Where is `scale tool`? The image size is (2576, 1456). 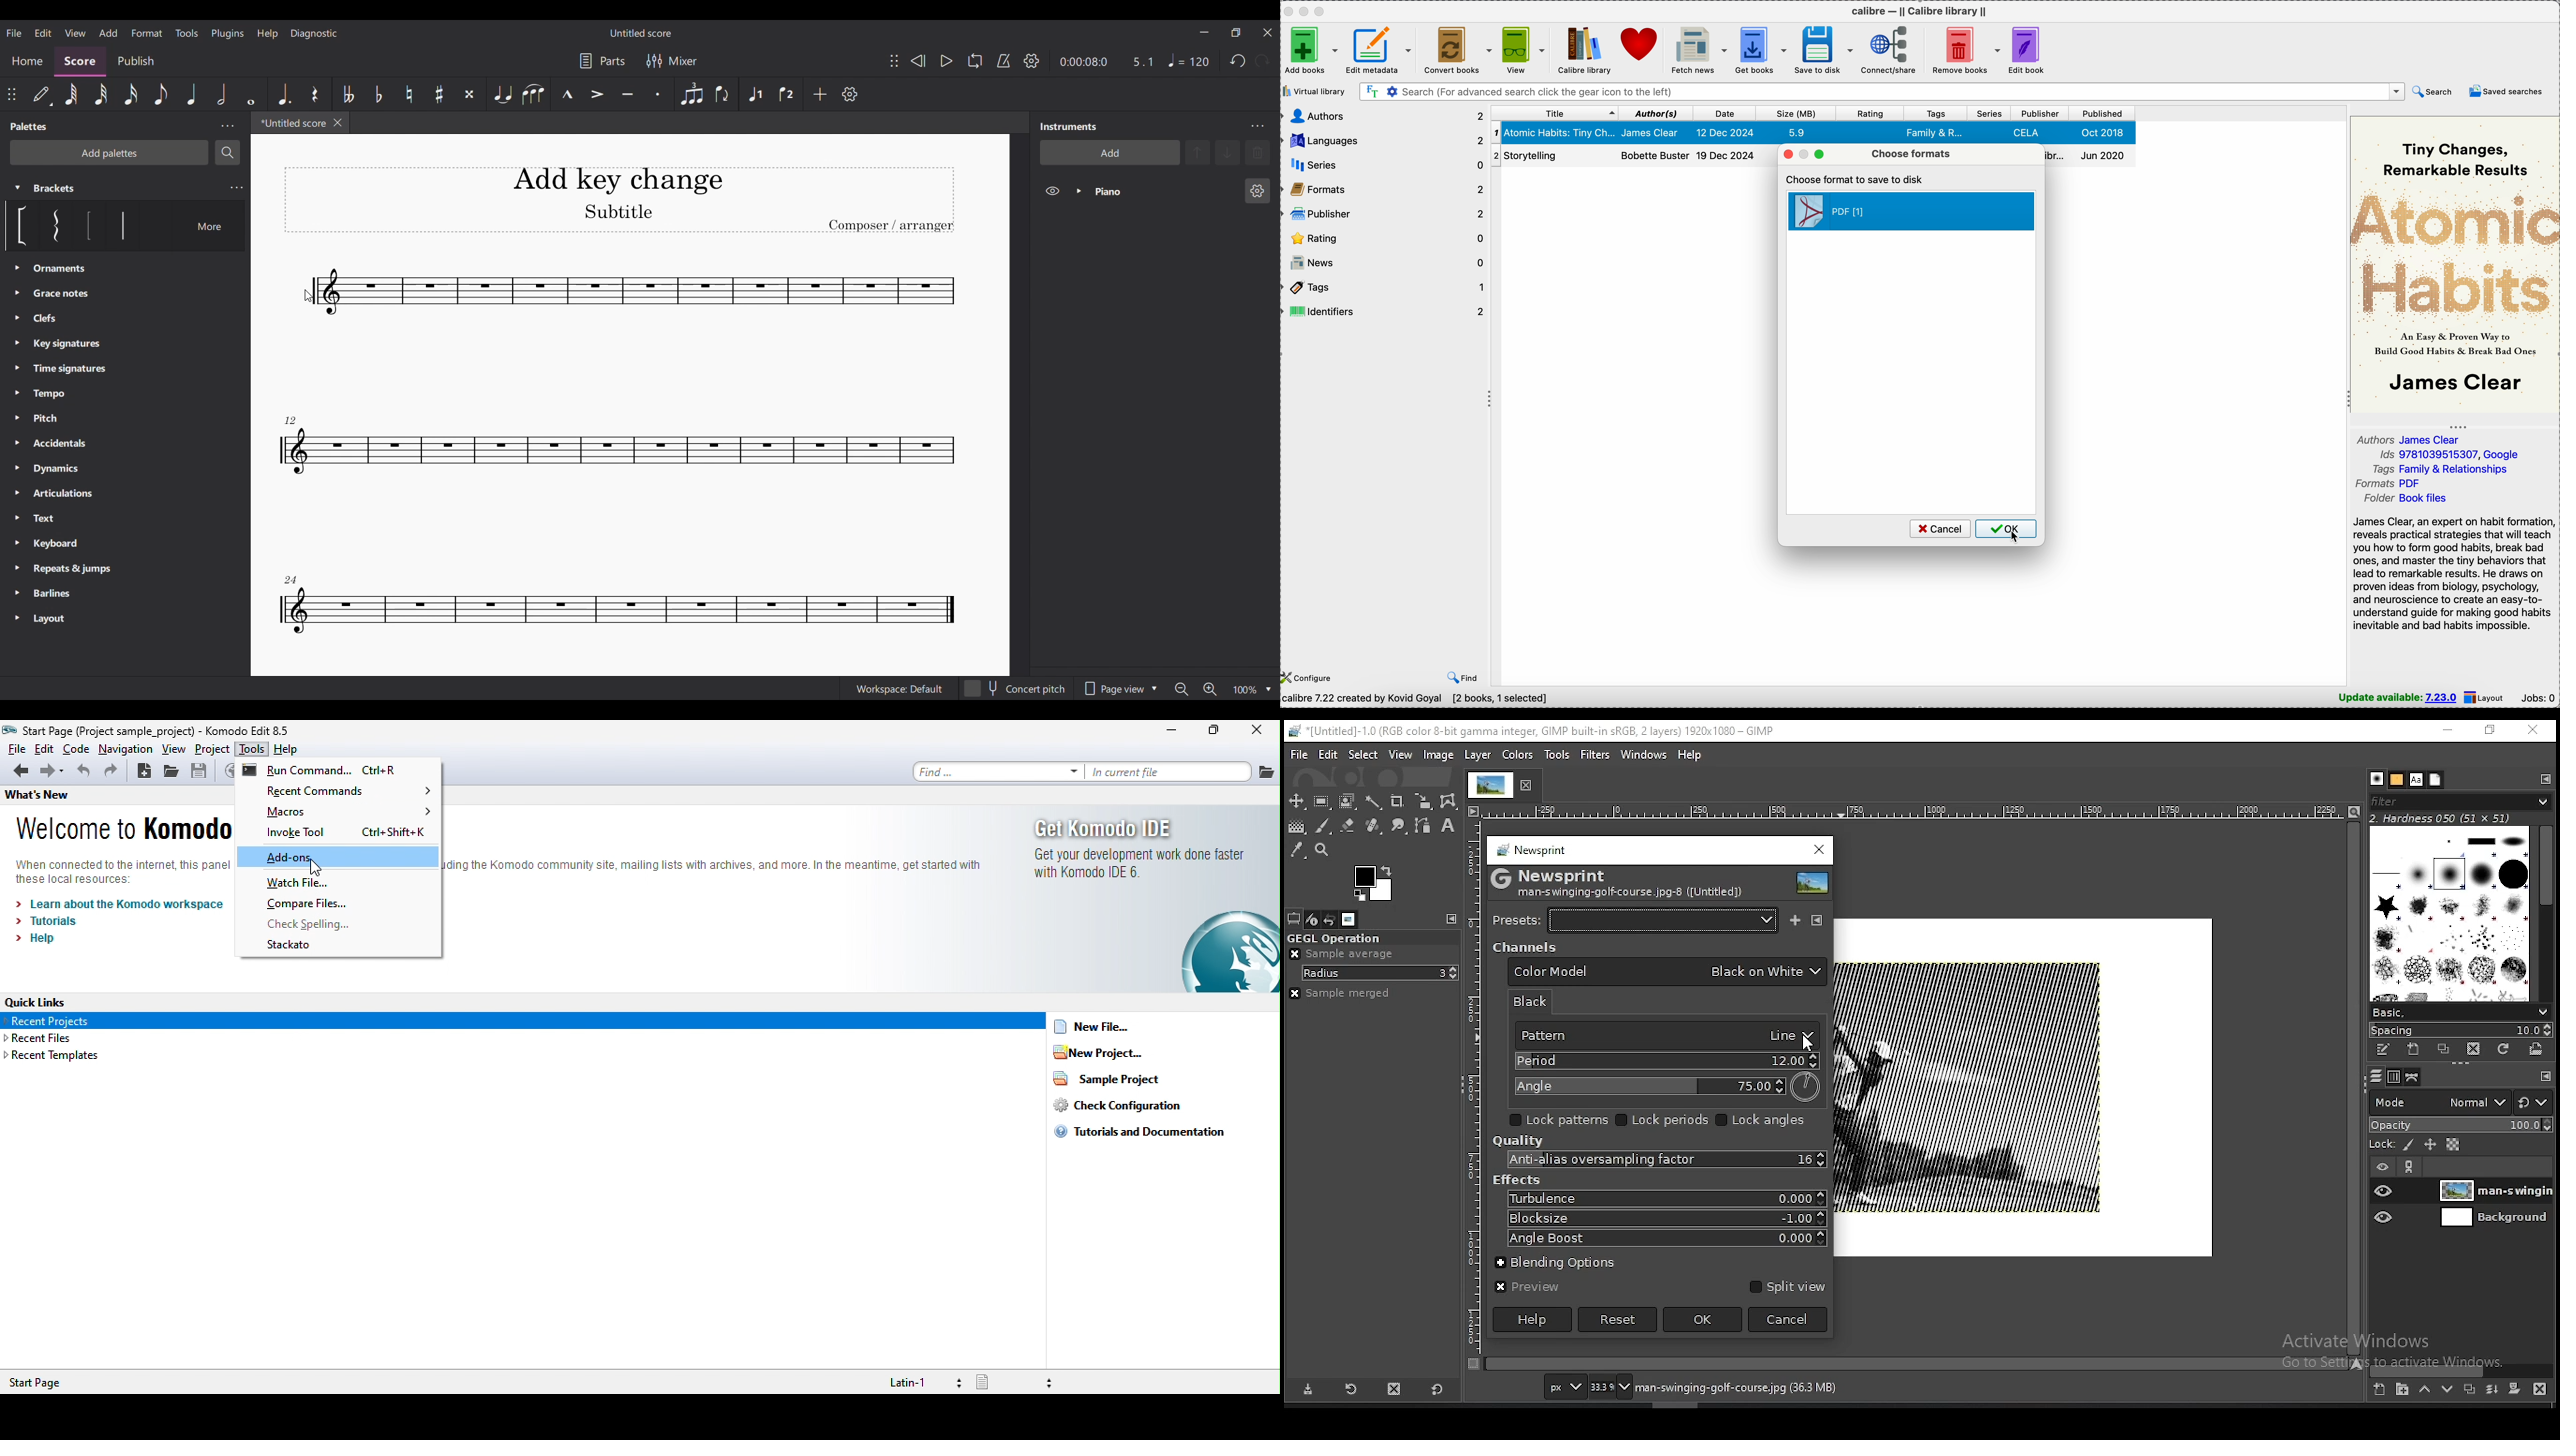 scale tool is located at coordinates (1424, 802).